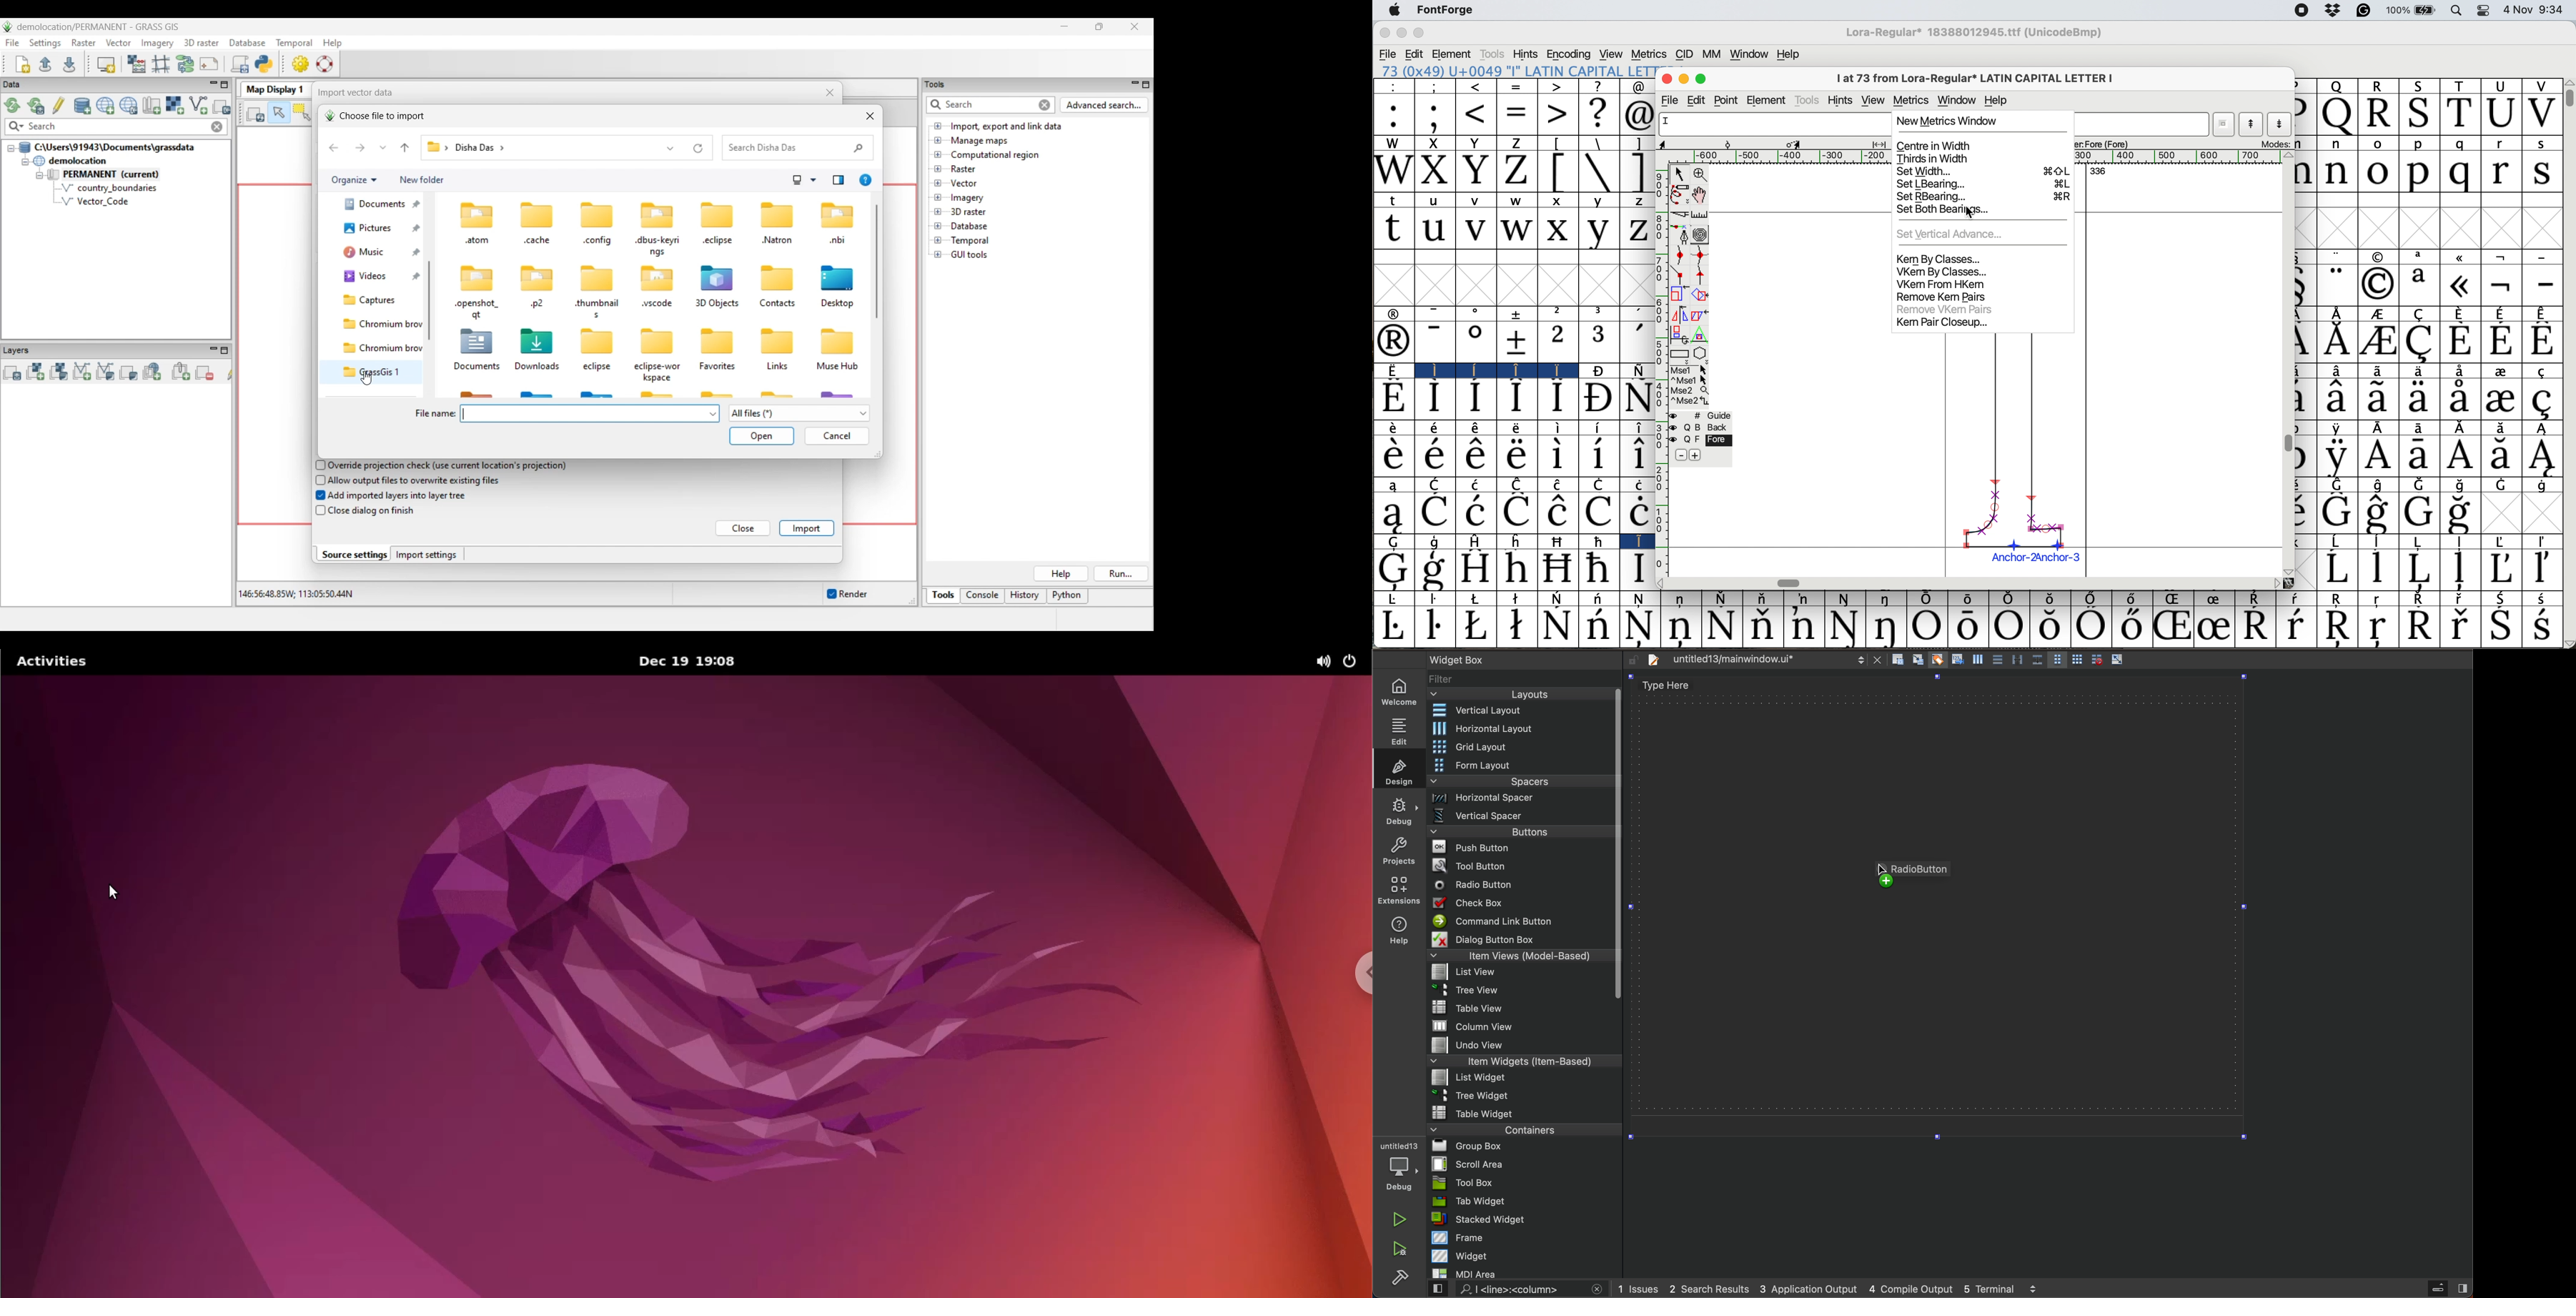 The height and width of the screenshot is (1316, 2576). What do you see at coordinates (1477, 115) in the screenshot?
I see `<` at bounding box center [1477, 115].